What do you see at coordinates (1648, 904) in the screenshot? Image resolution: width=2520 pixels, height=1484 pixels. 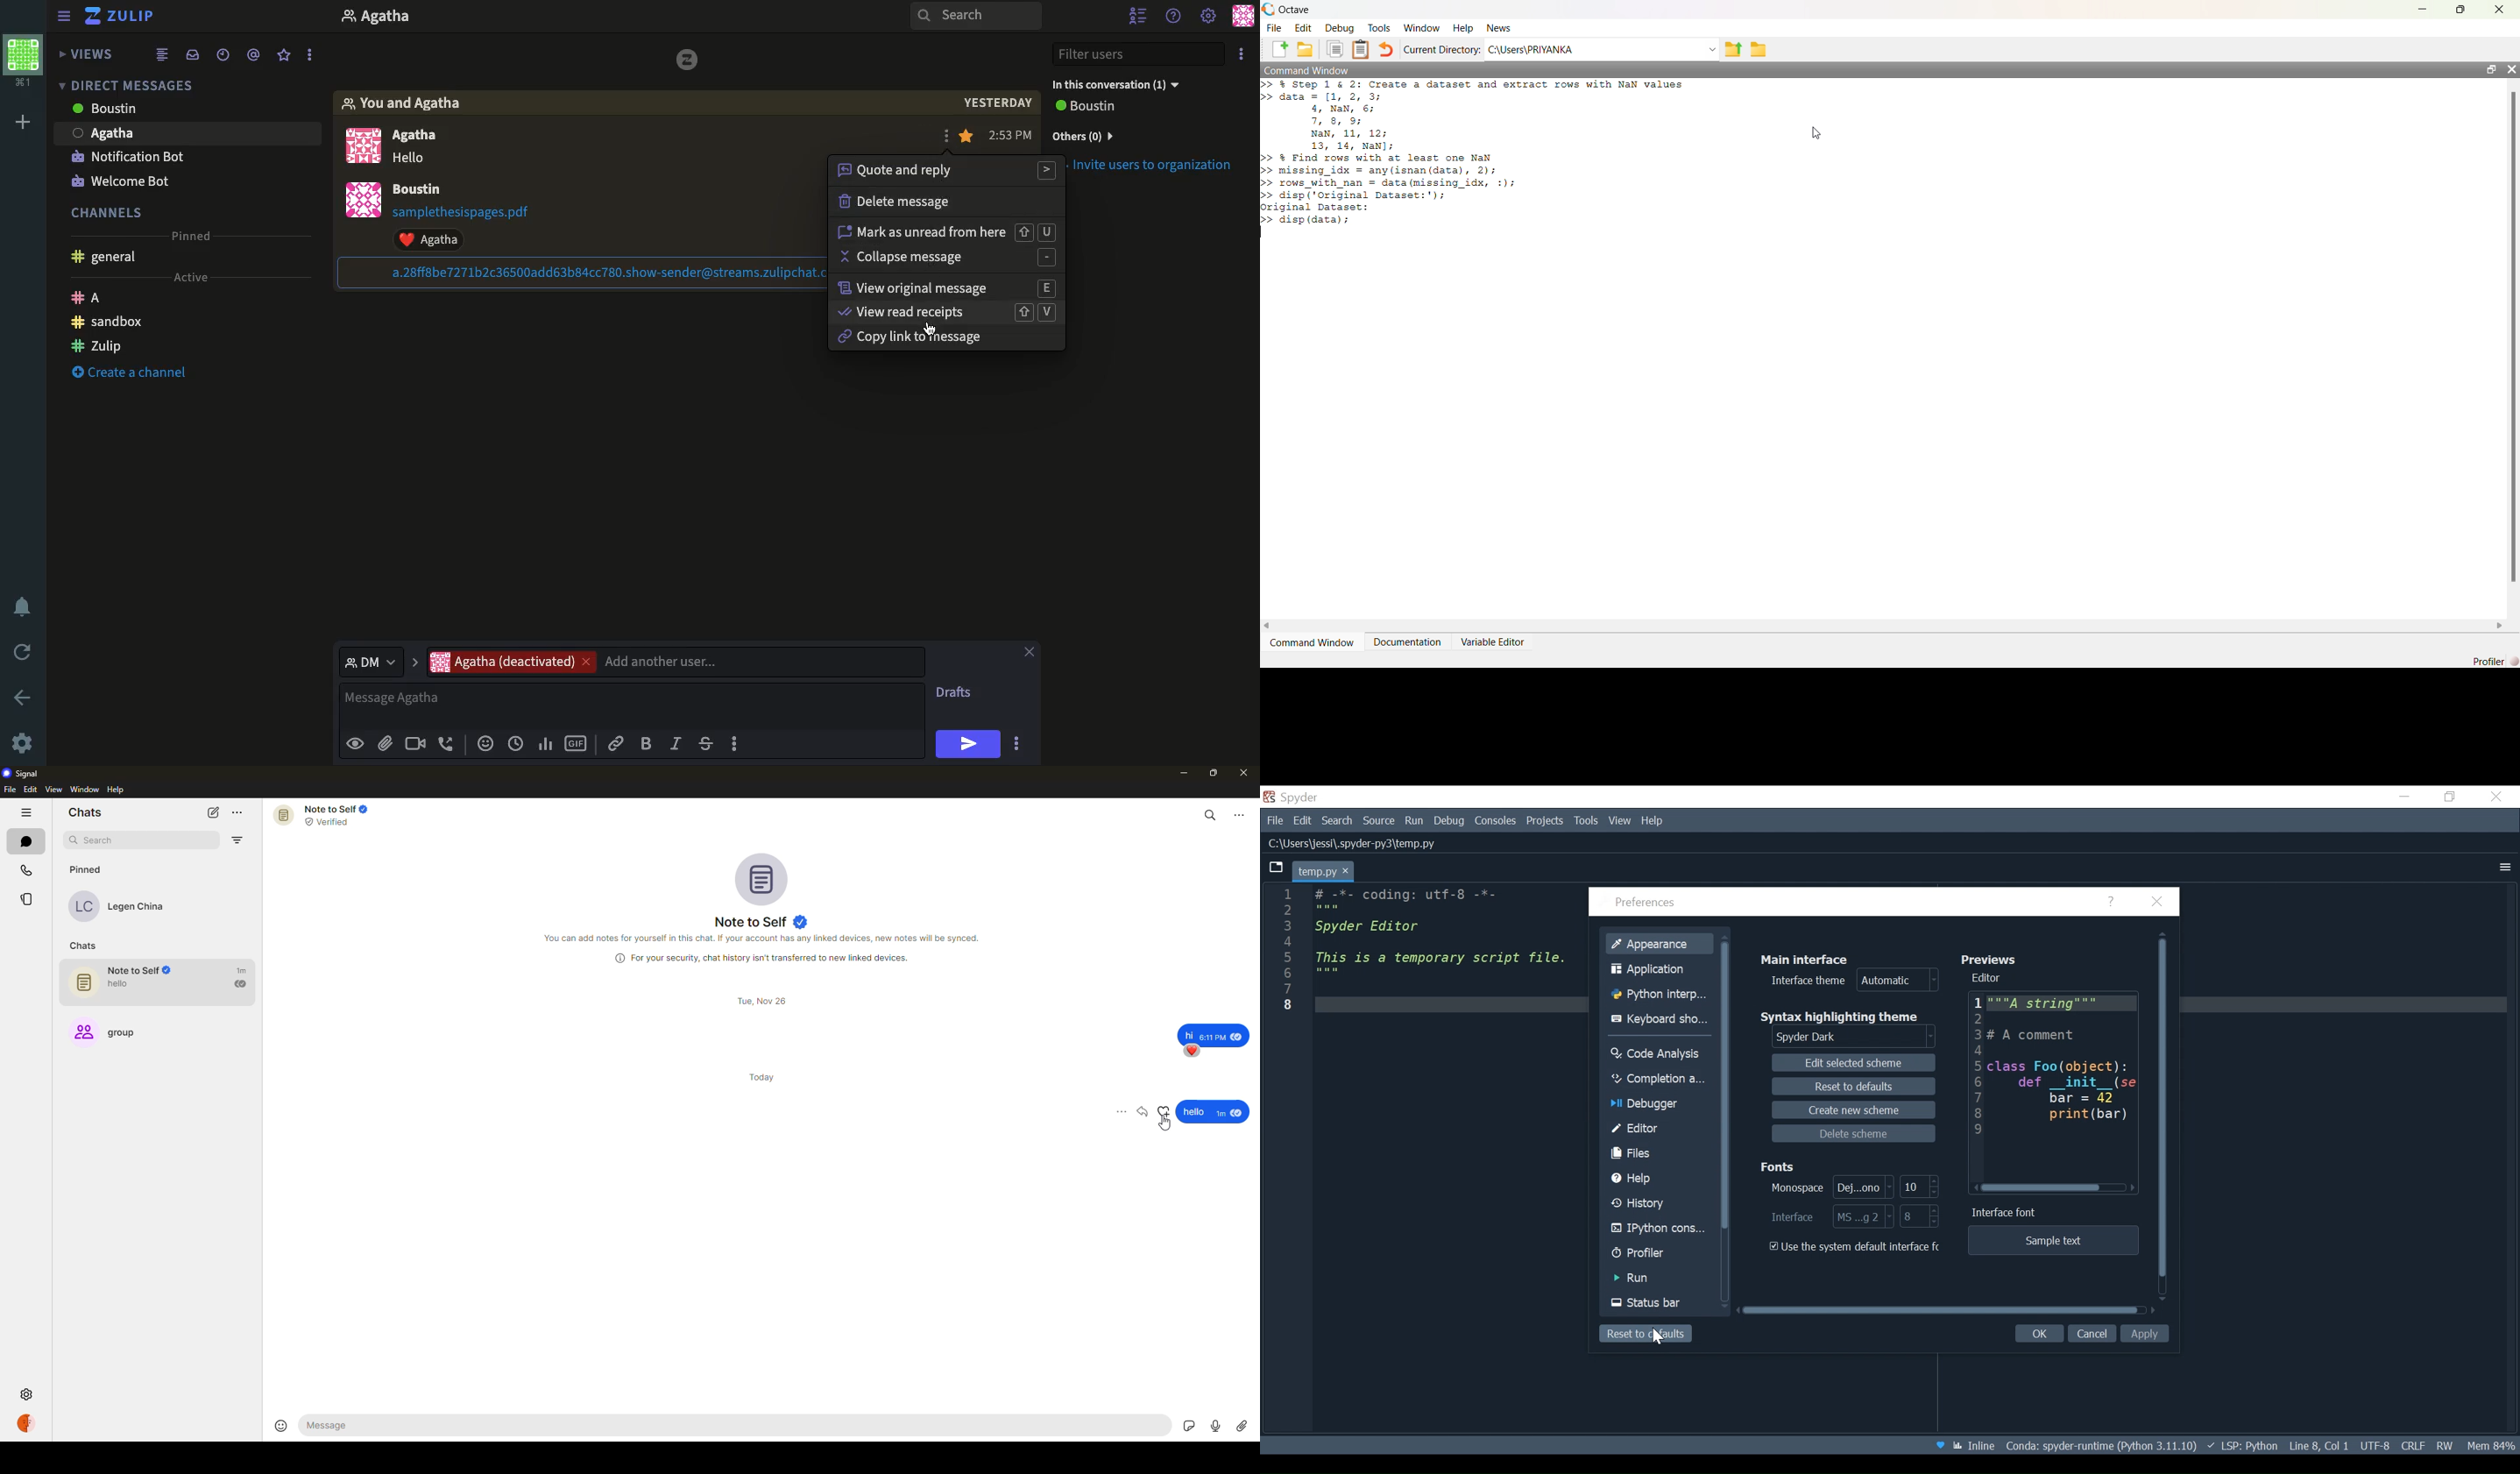 I see `Preferences` at bounding box center [1648, 904].